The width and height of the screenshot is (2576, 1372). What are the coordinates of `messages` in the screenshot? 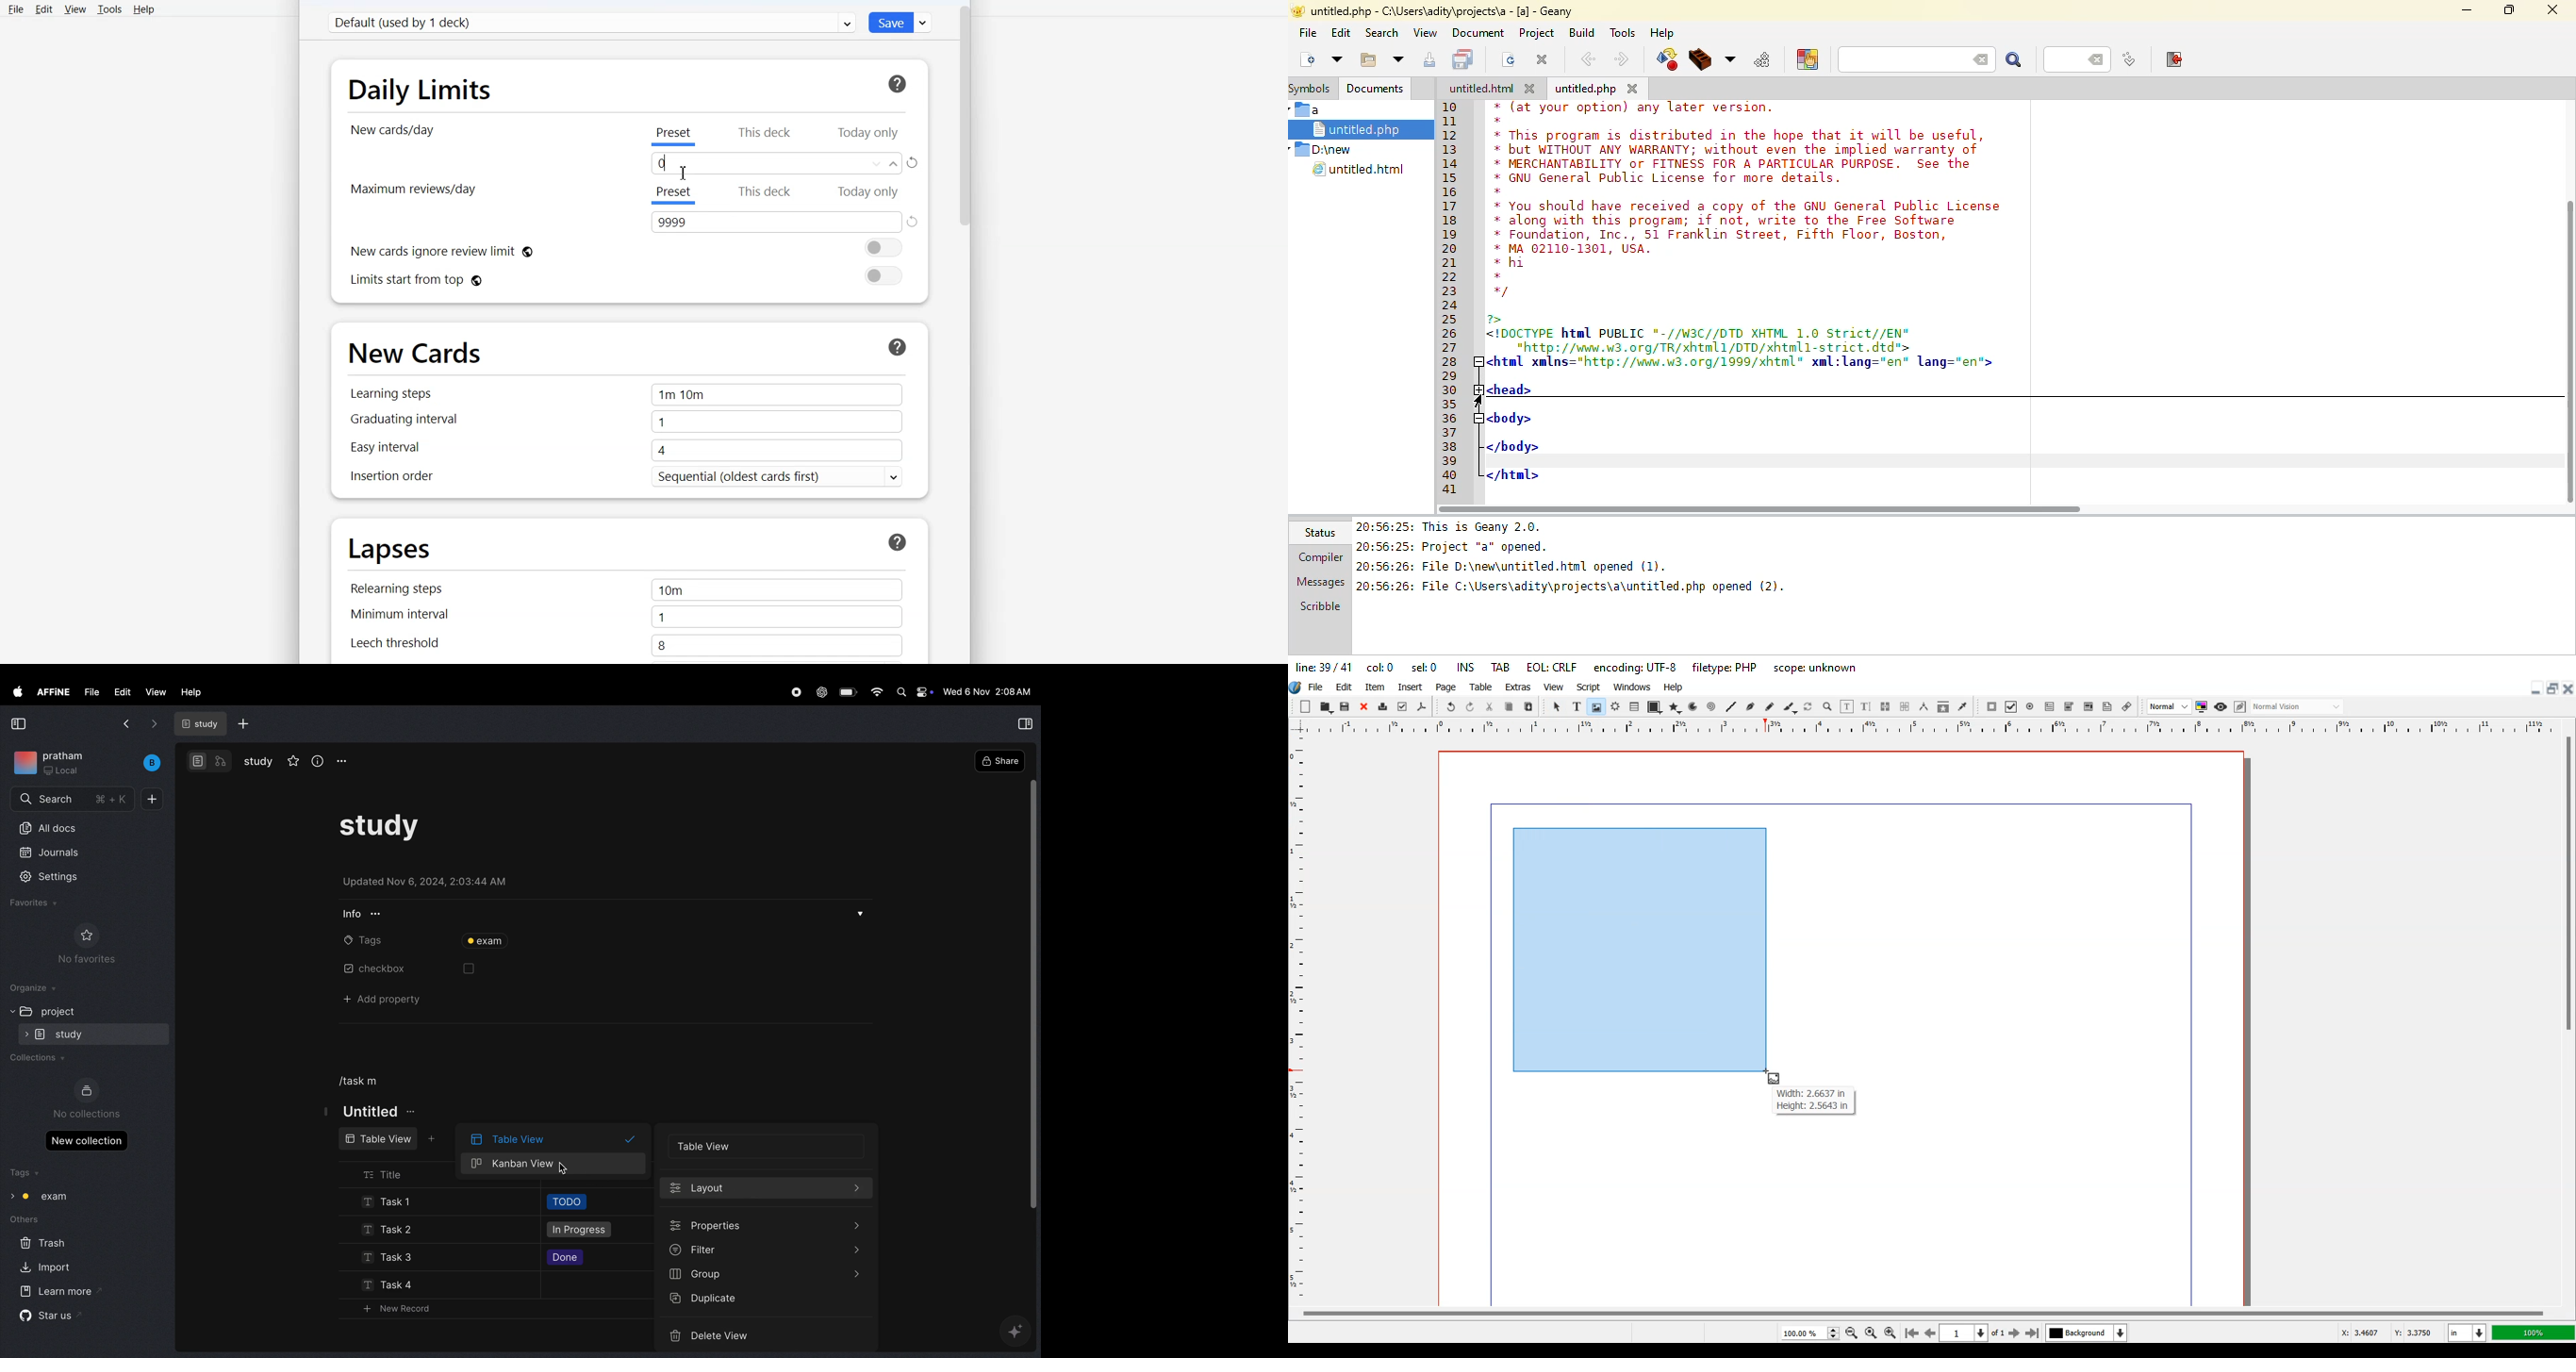 It's located at (1321, 583).